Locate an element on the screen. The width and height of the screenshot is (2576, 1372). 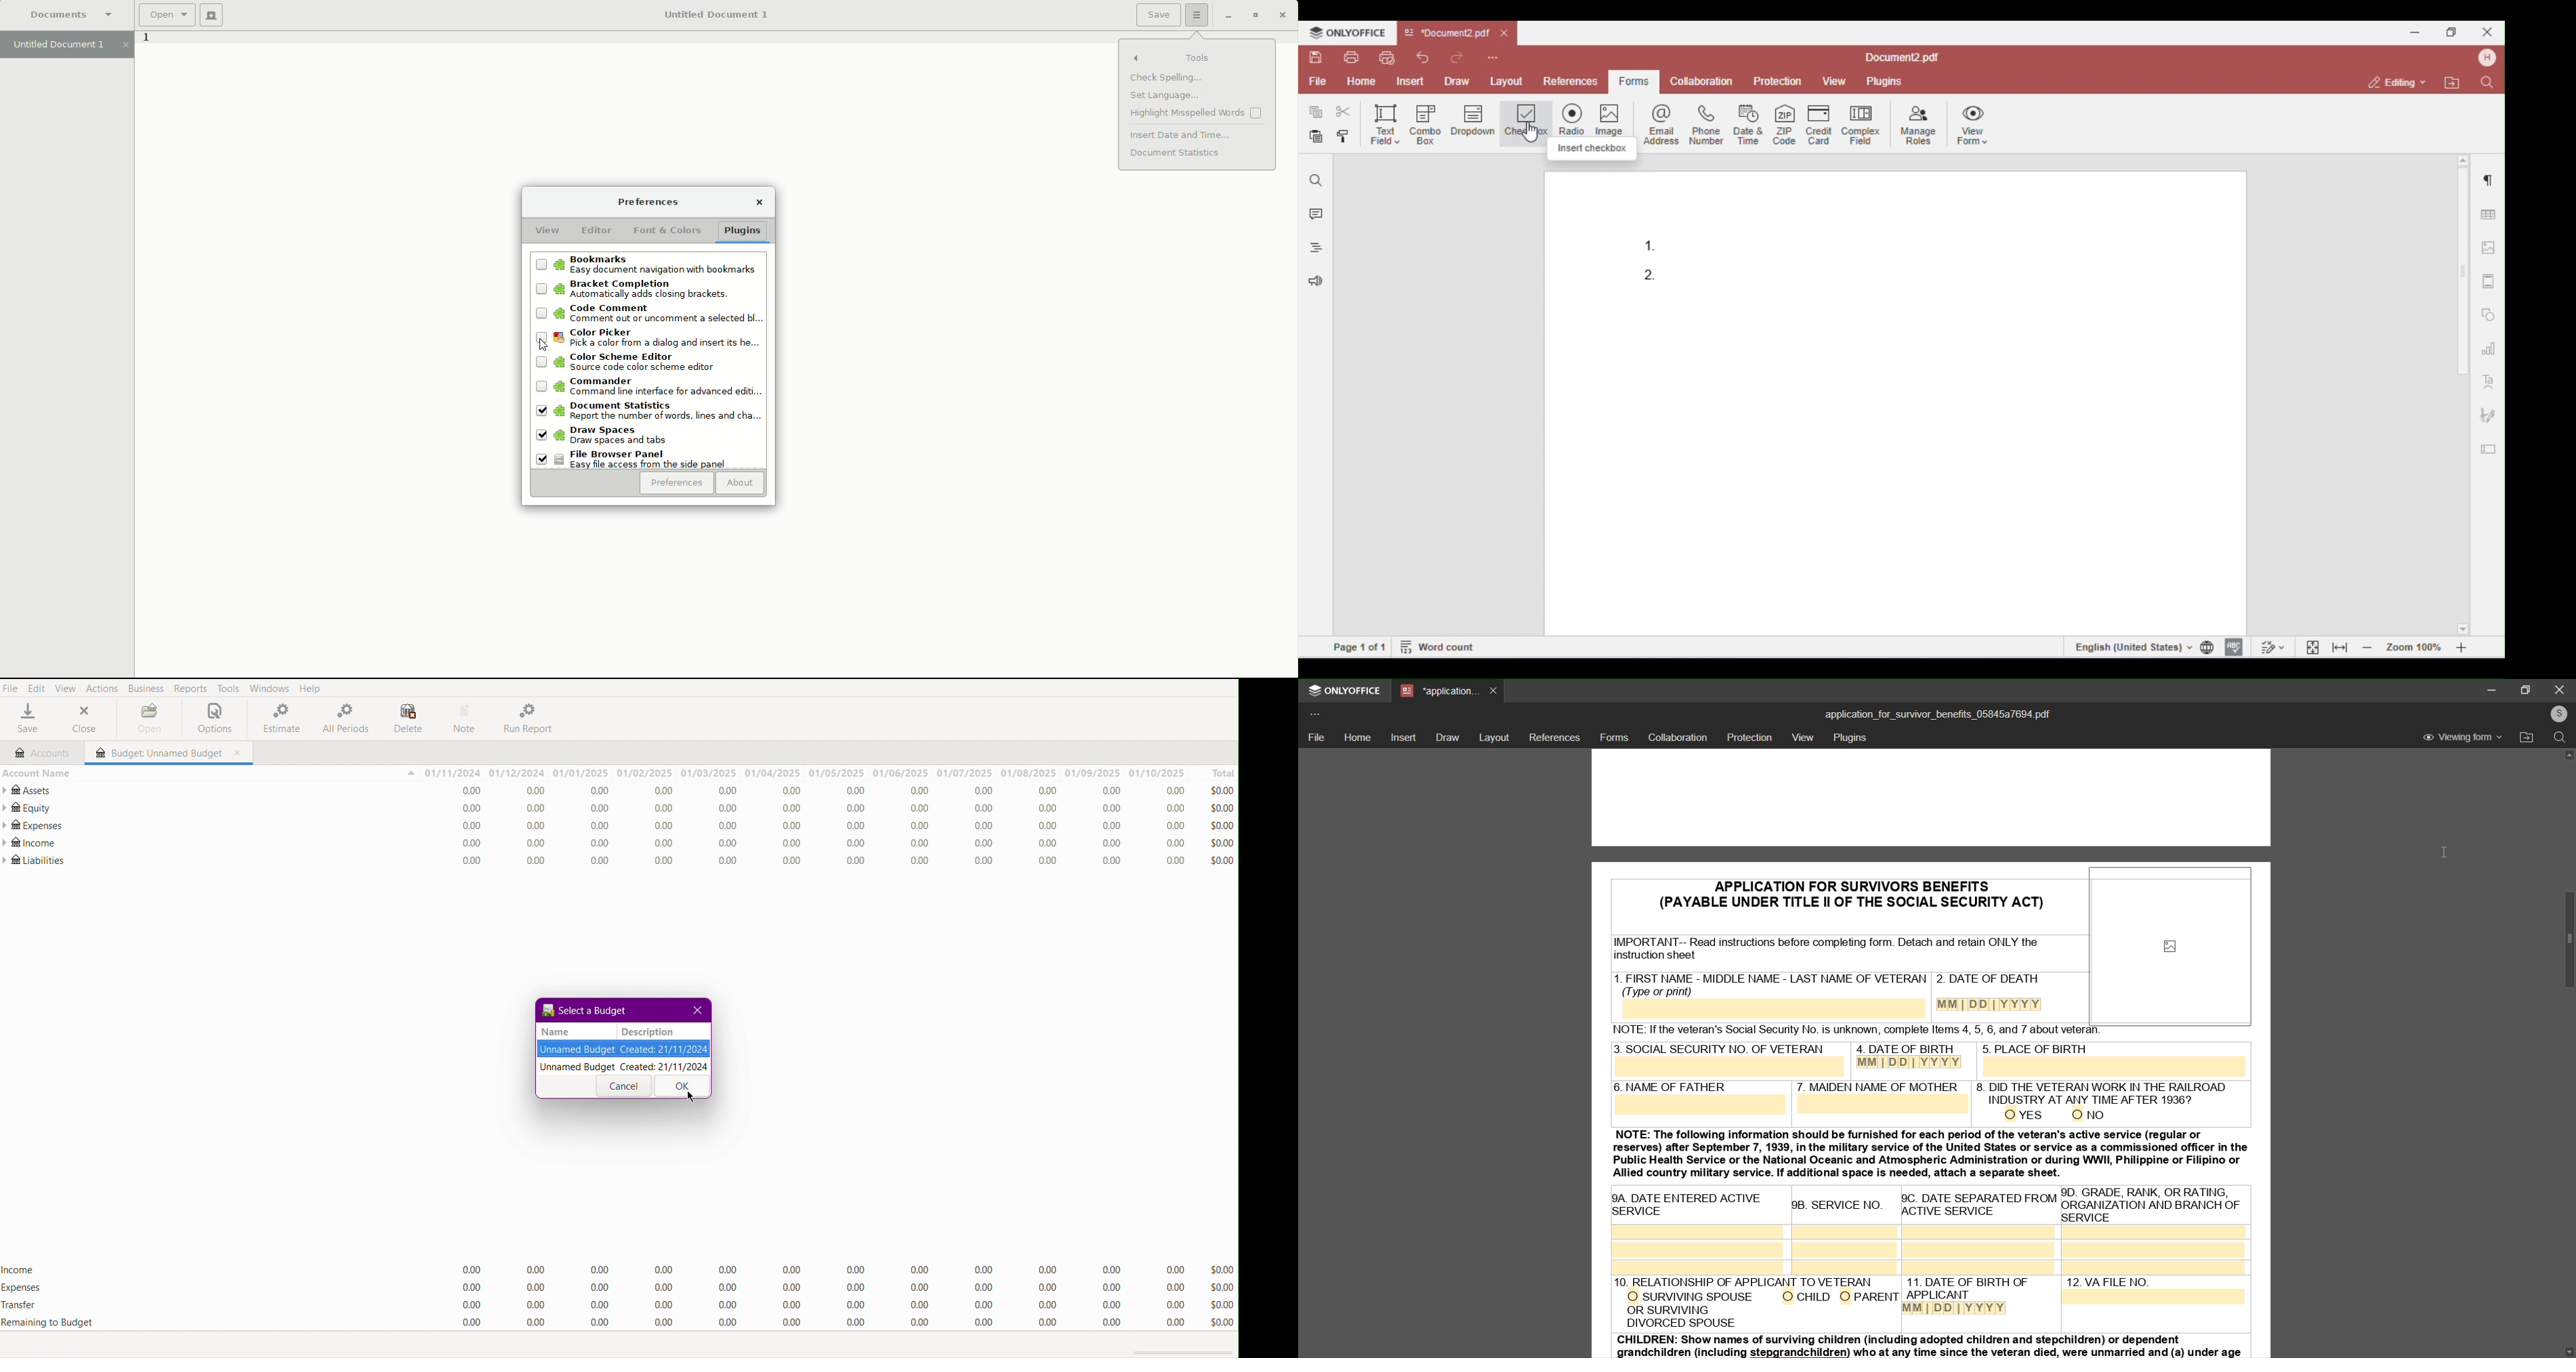
cursor is located at coordinates (690, 1096).